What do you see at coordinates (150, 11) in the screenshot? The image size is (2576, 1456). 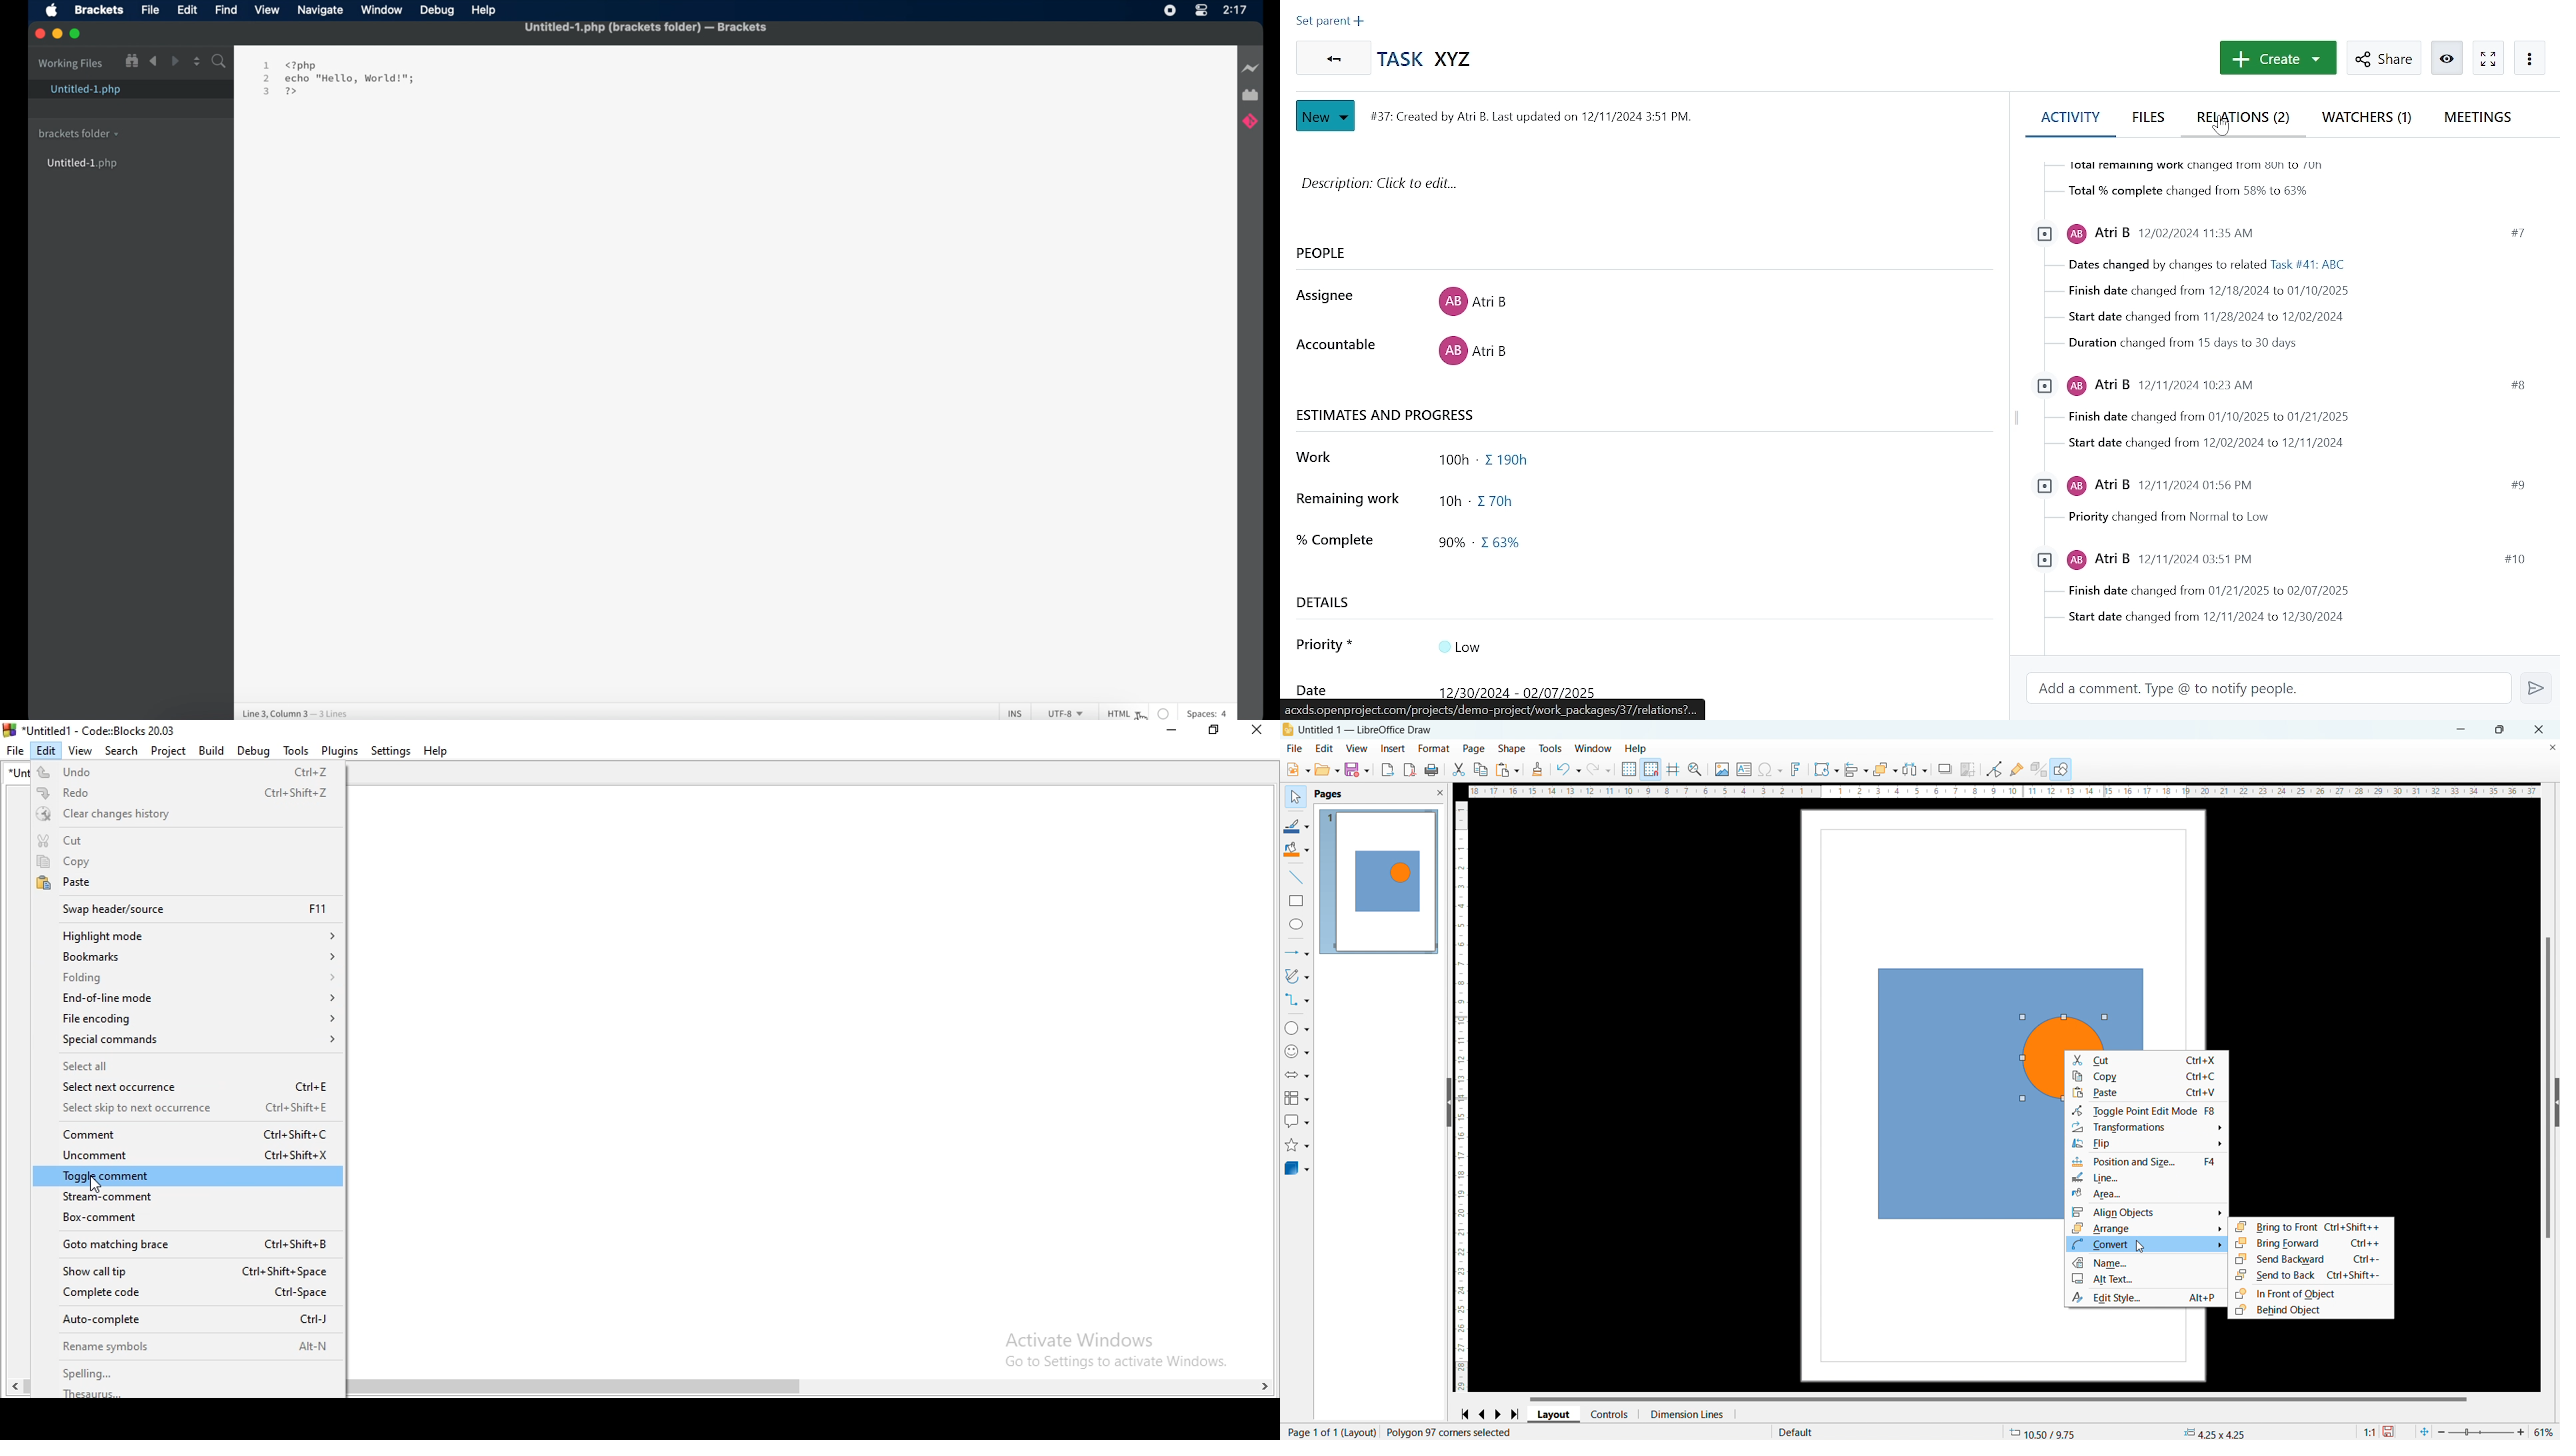 I see `file` at bounding box center [150, 11].